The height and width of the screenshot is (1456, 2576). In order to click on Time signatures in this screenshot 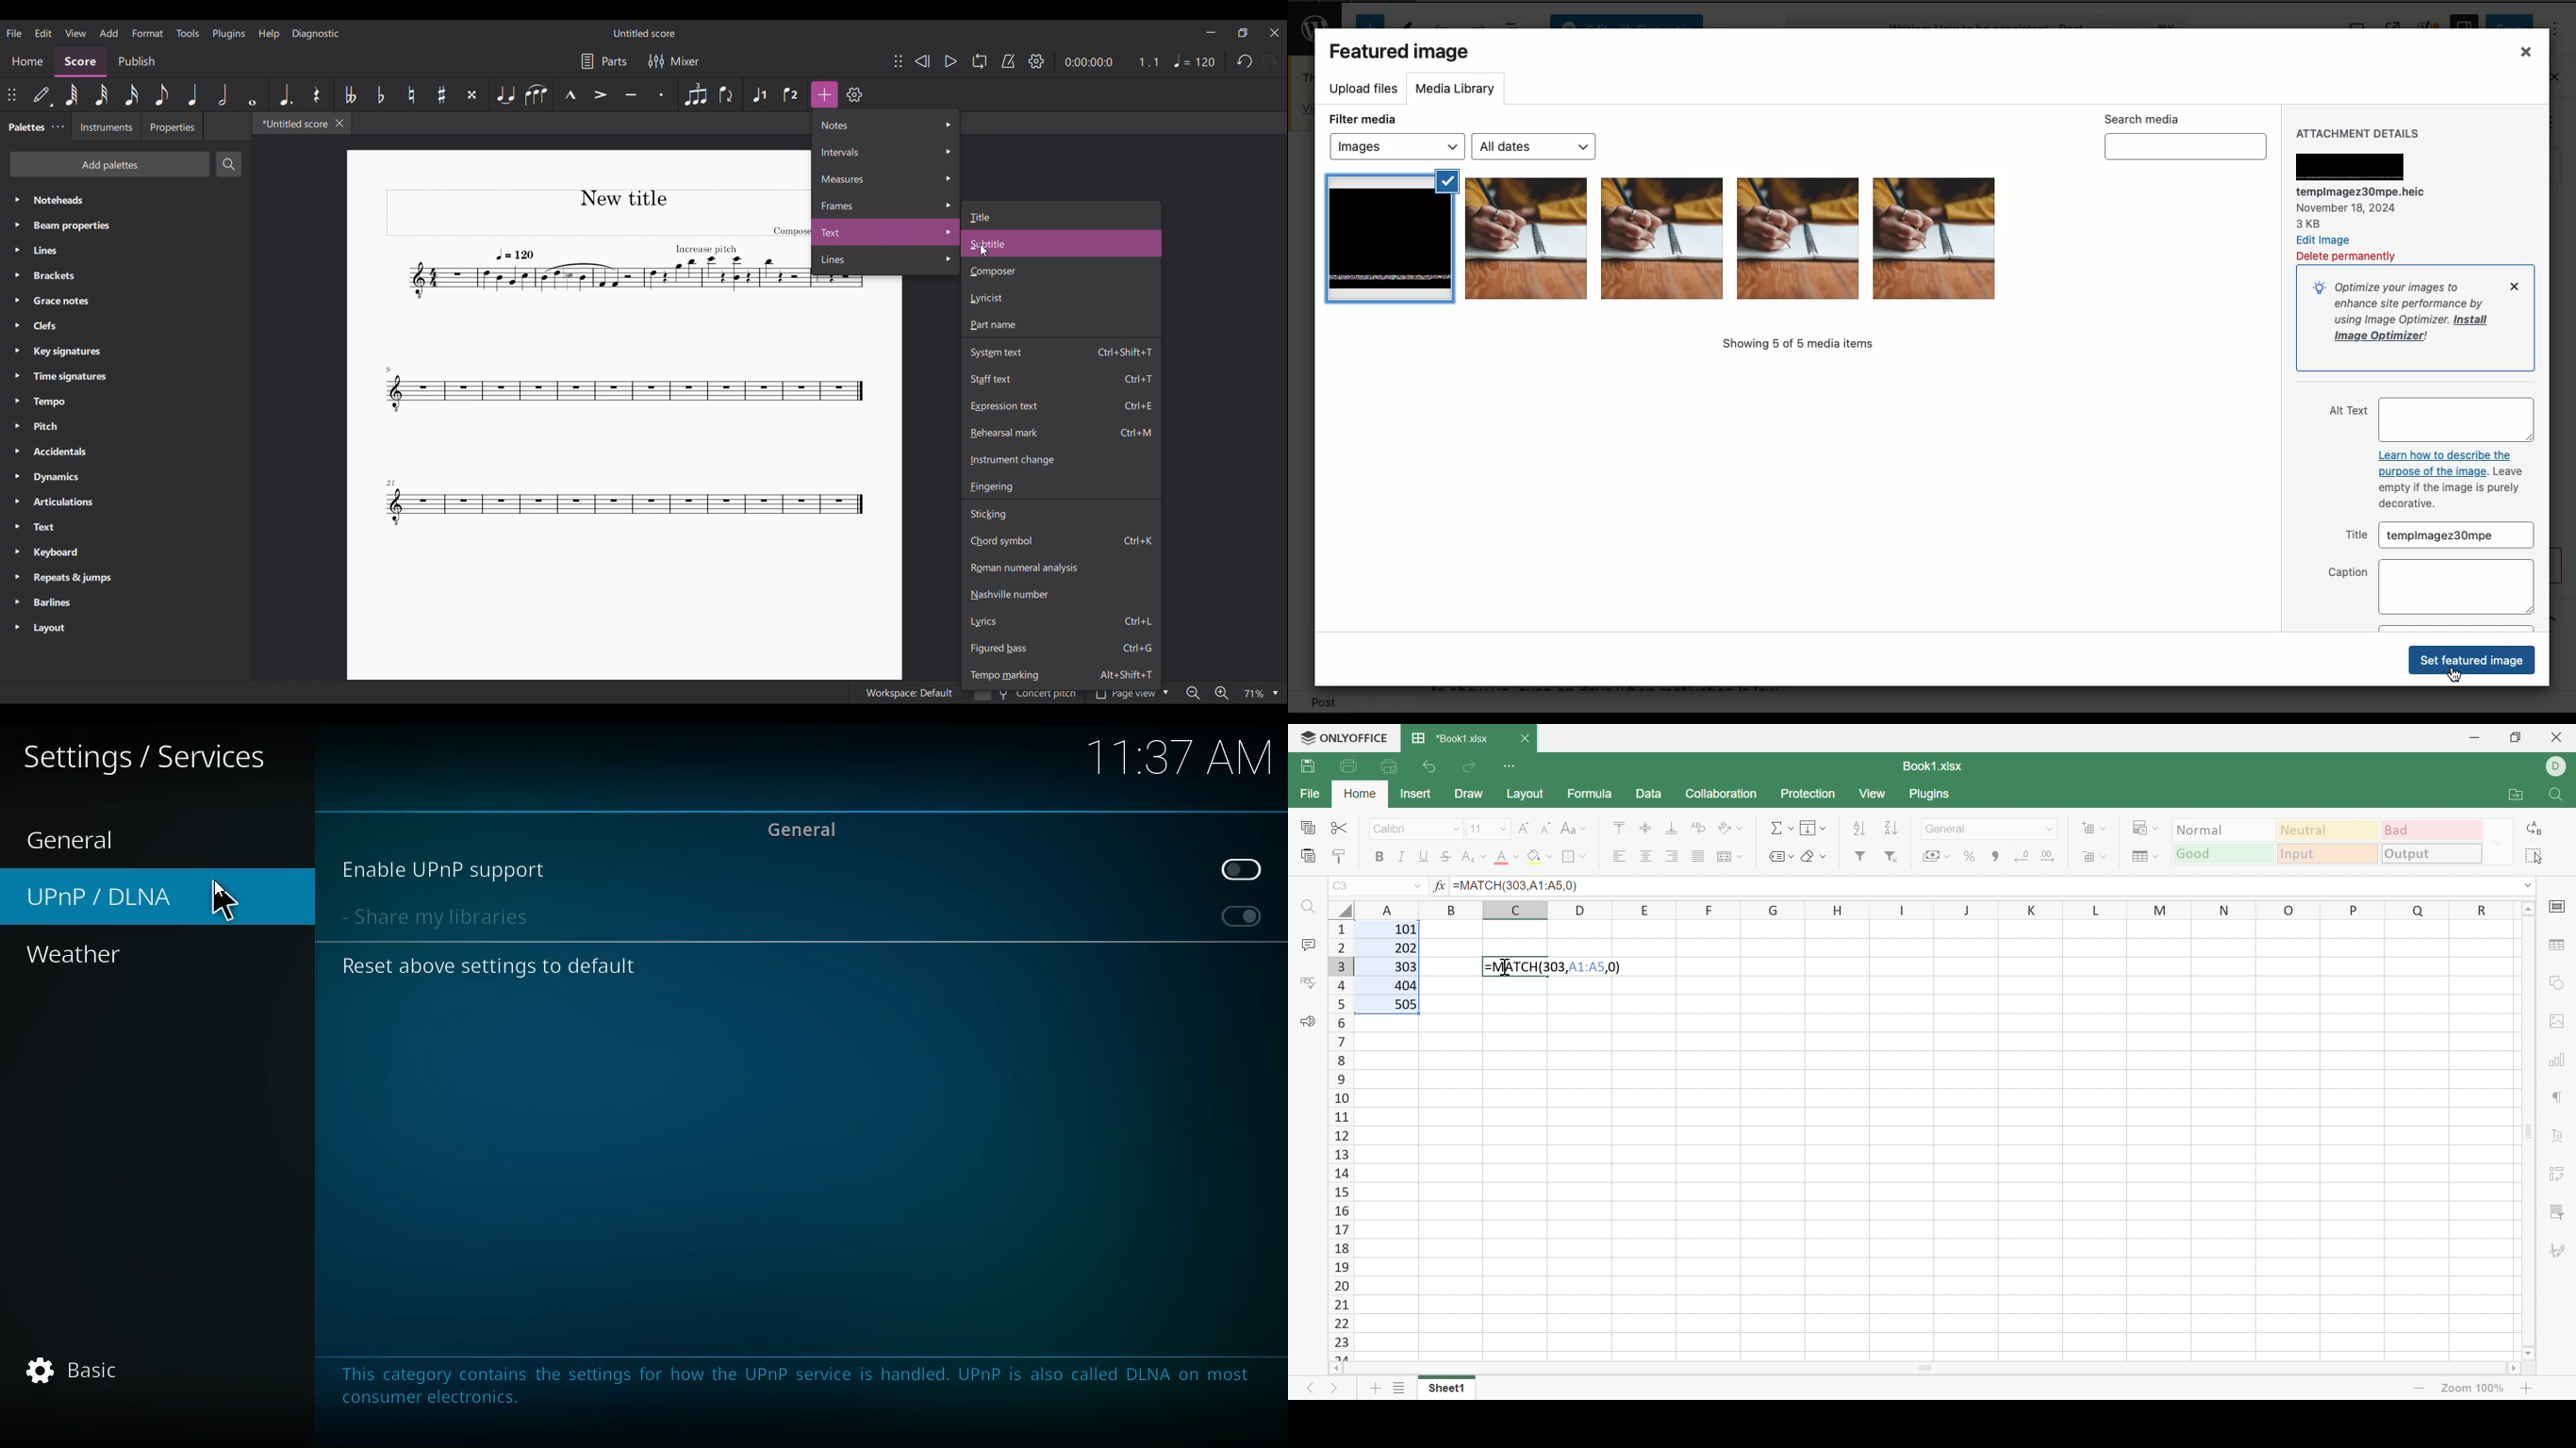, I will do `click(125, 377)`.